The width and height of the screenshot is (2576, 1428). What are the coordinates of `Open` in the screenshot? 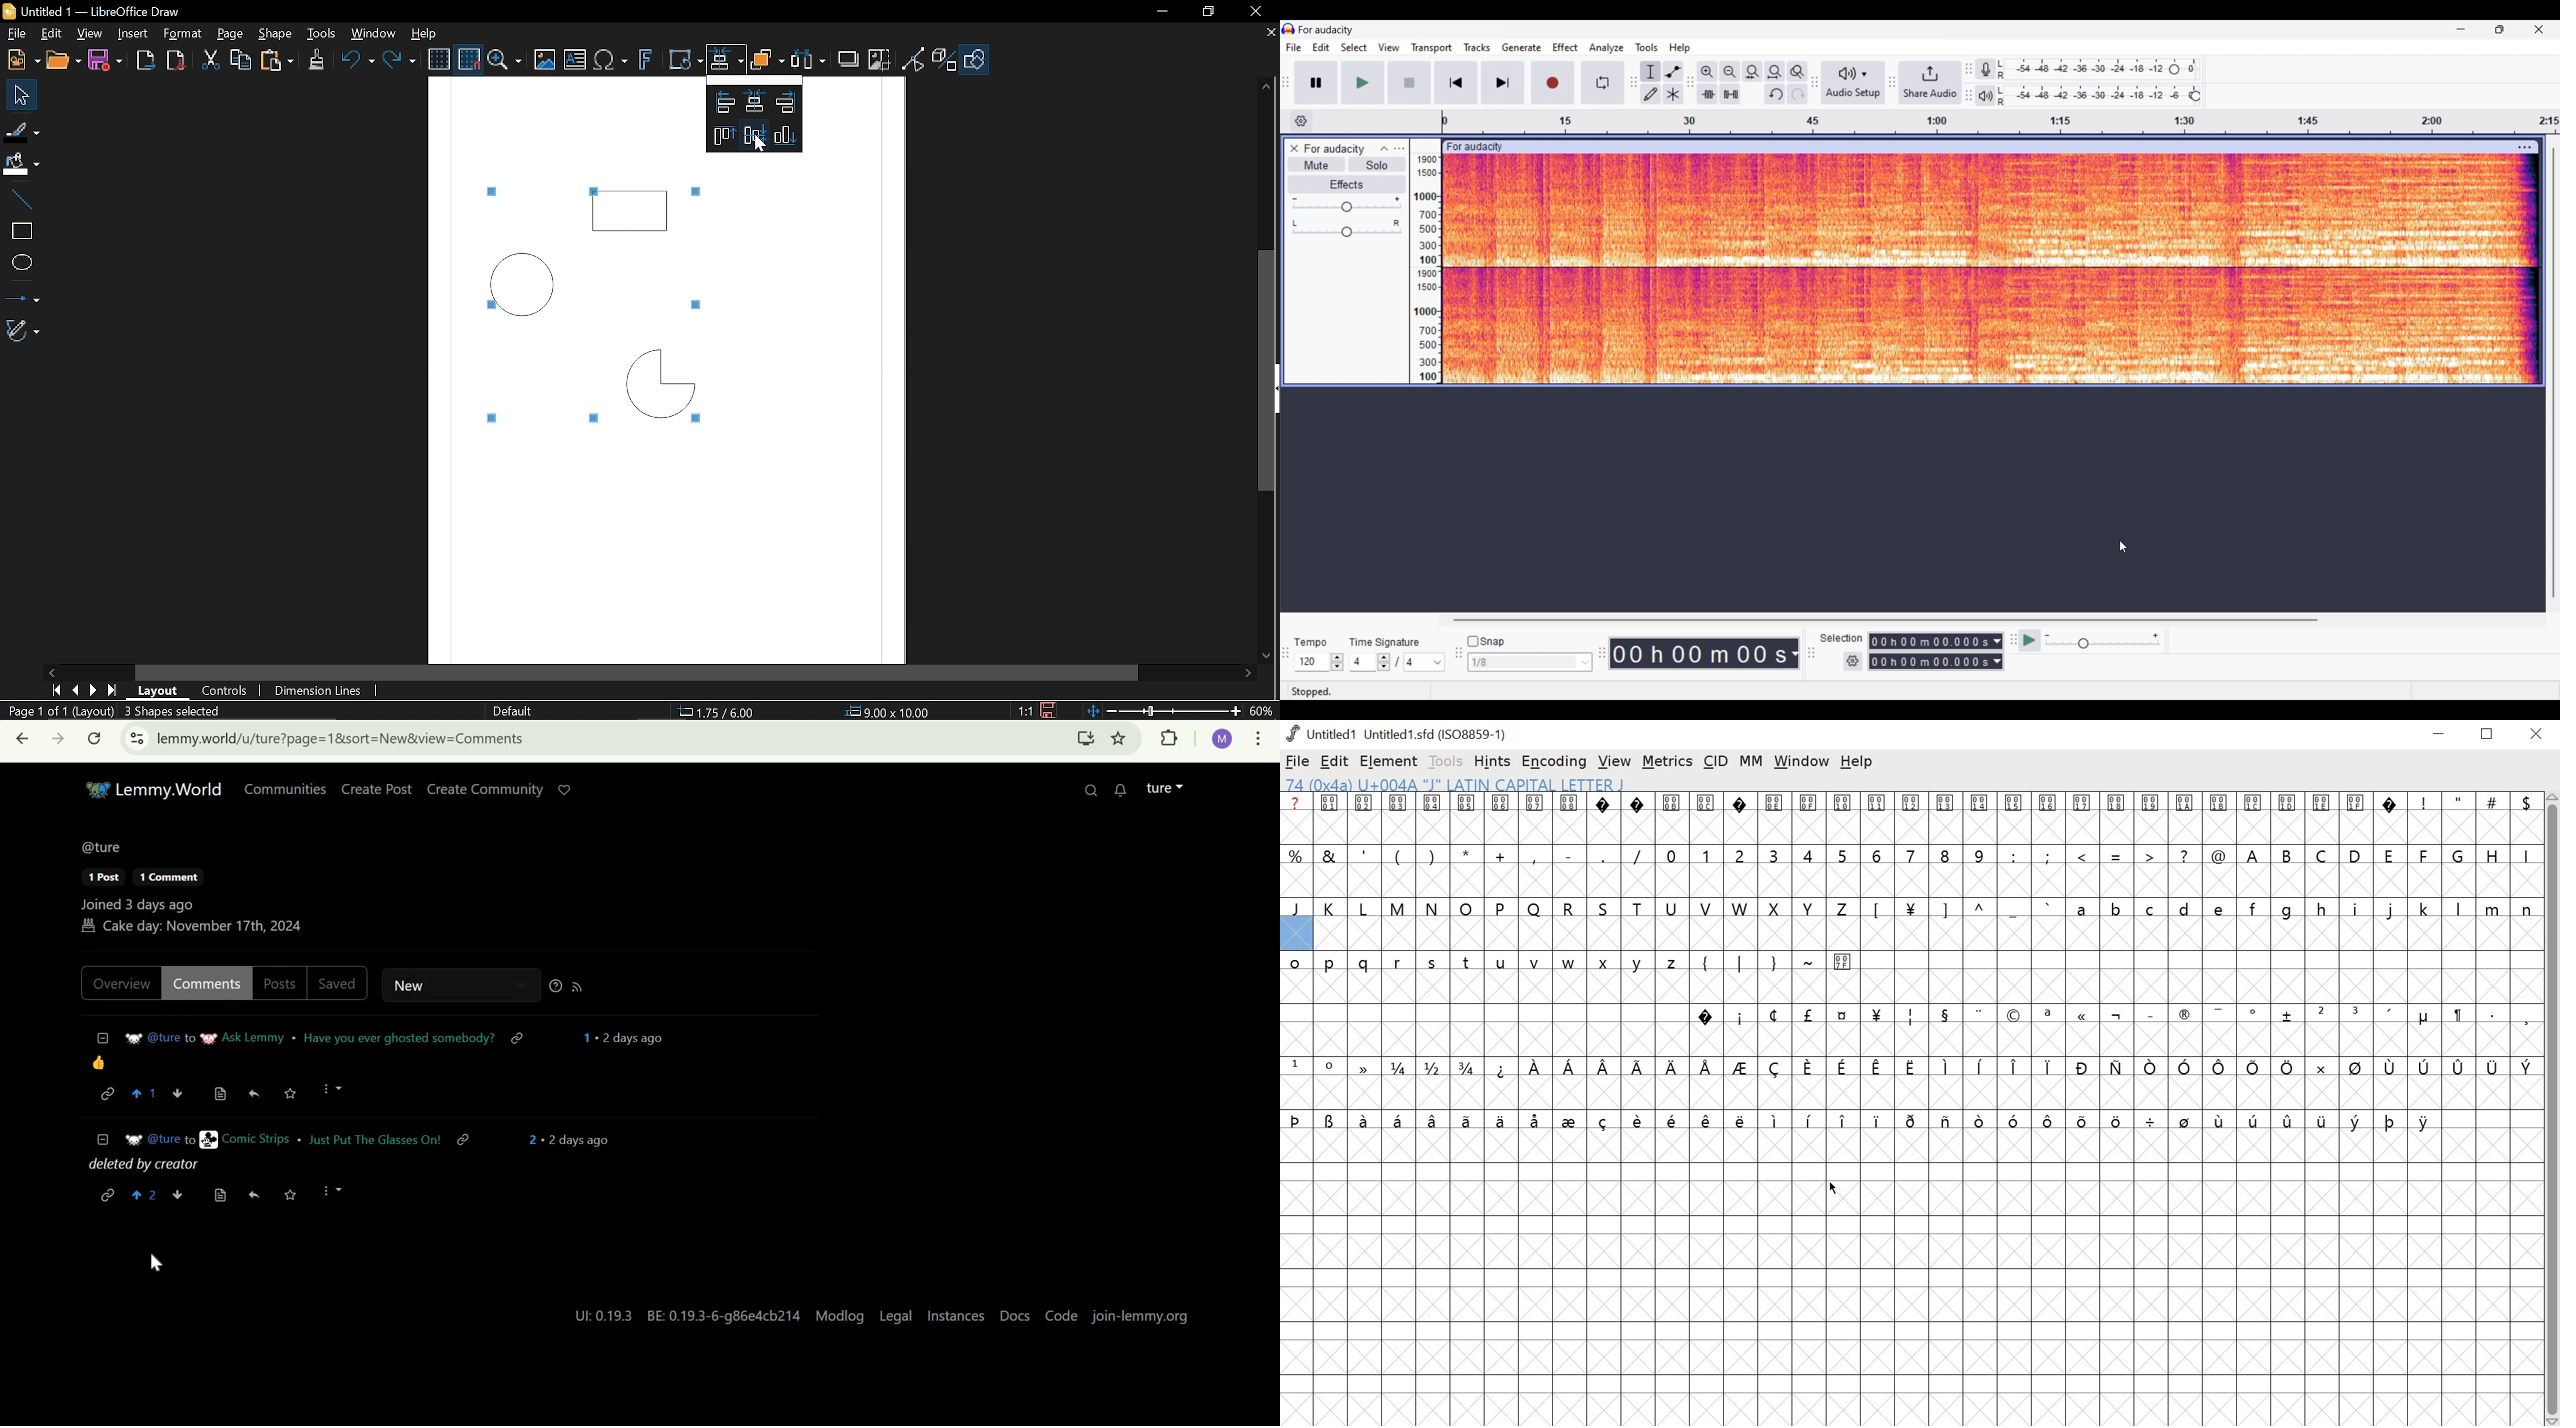 It's located at (63, 60).